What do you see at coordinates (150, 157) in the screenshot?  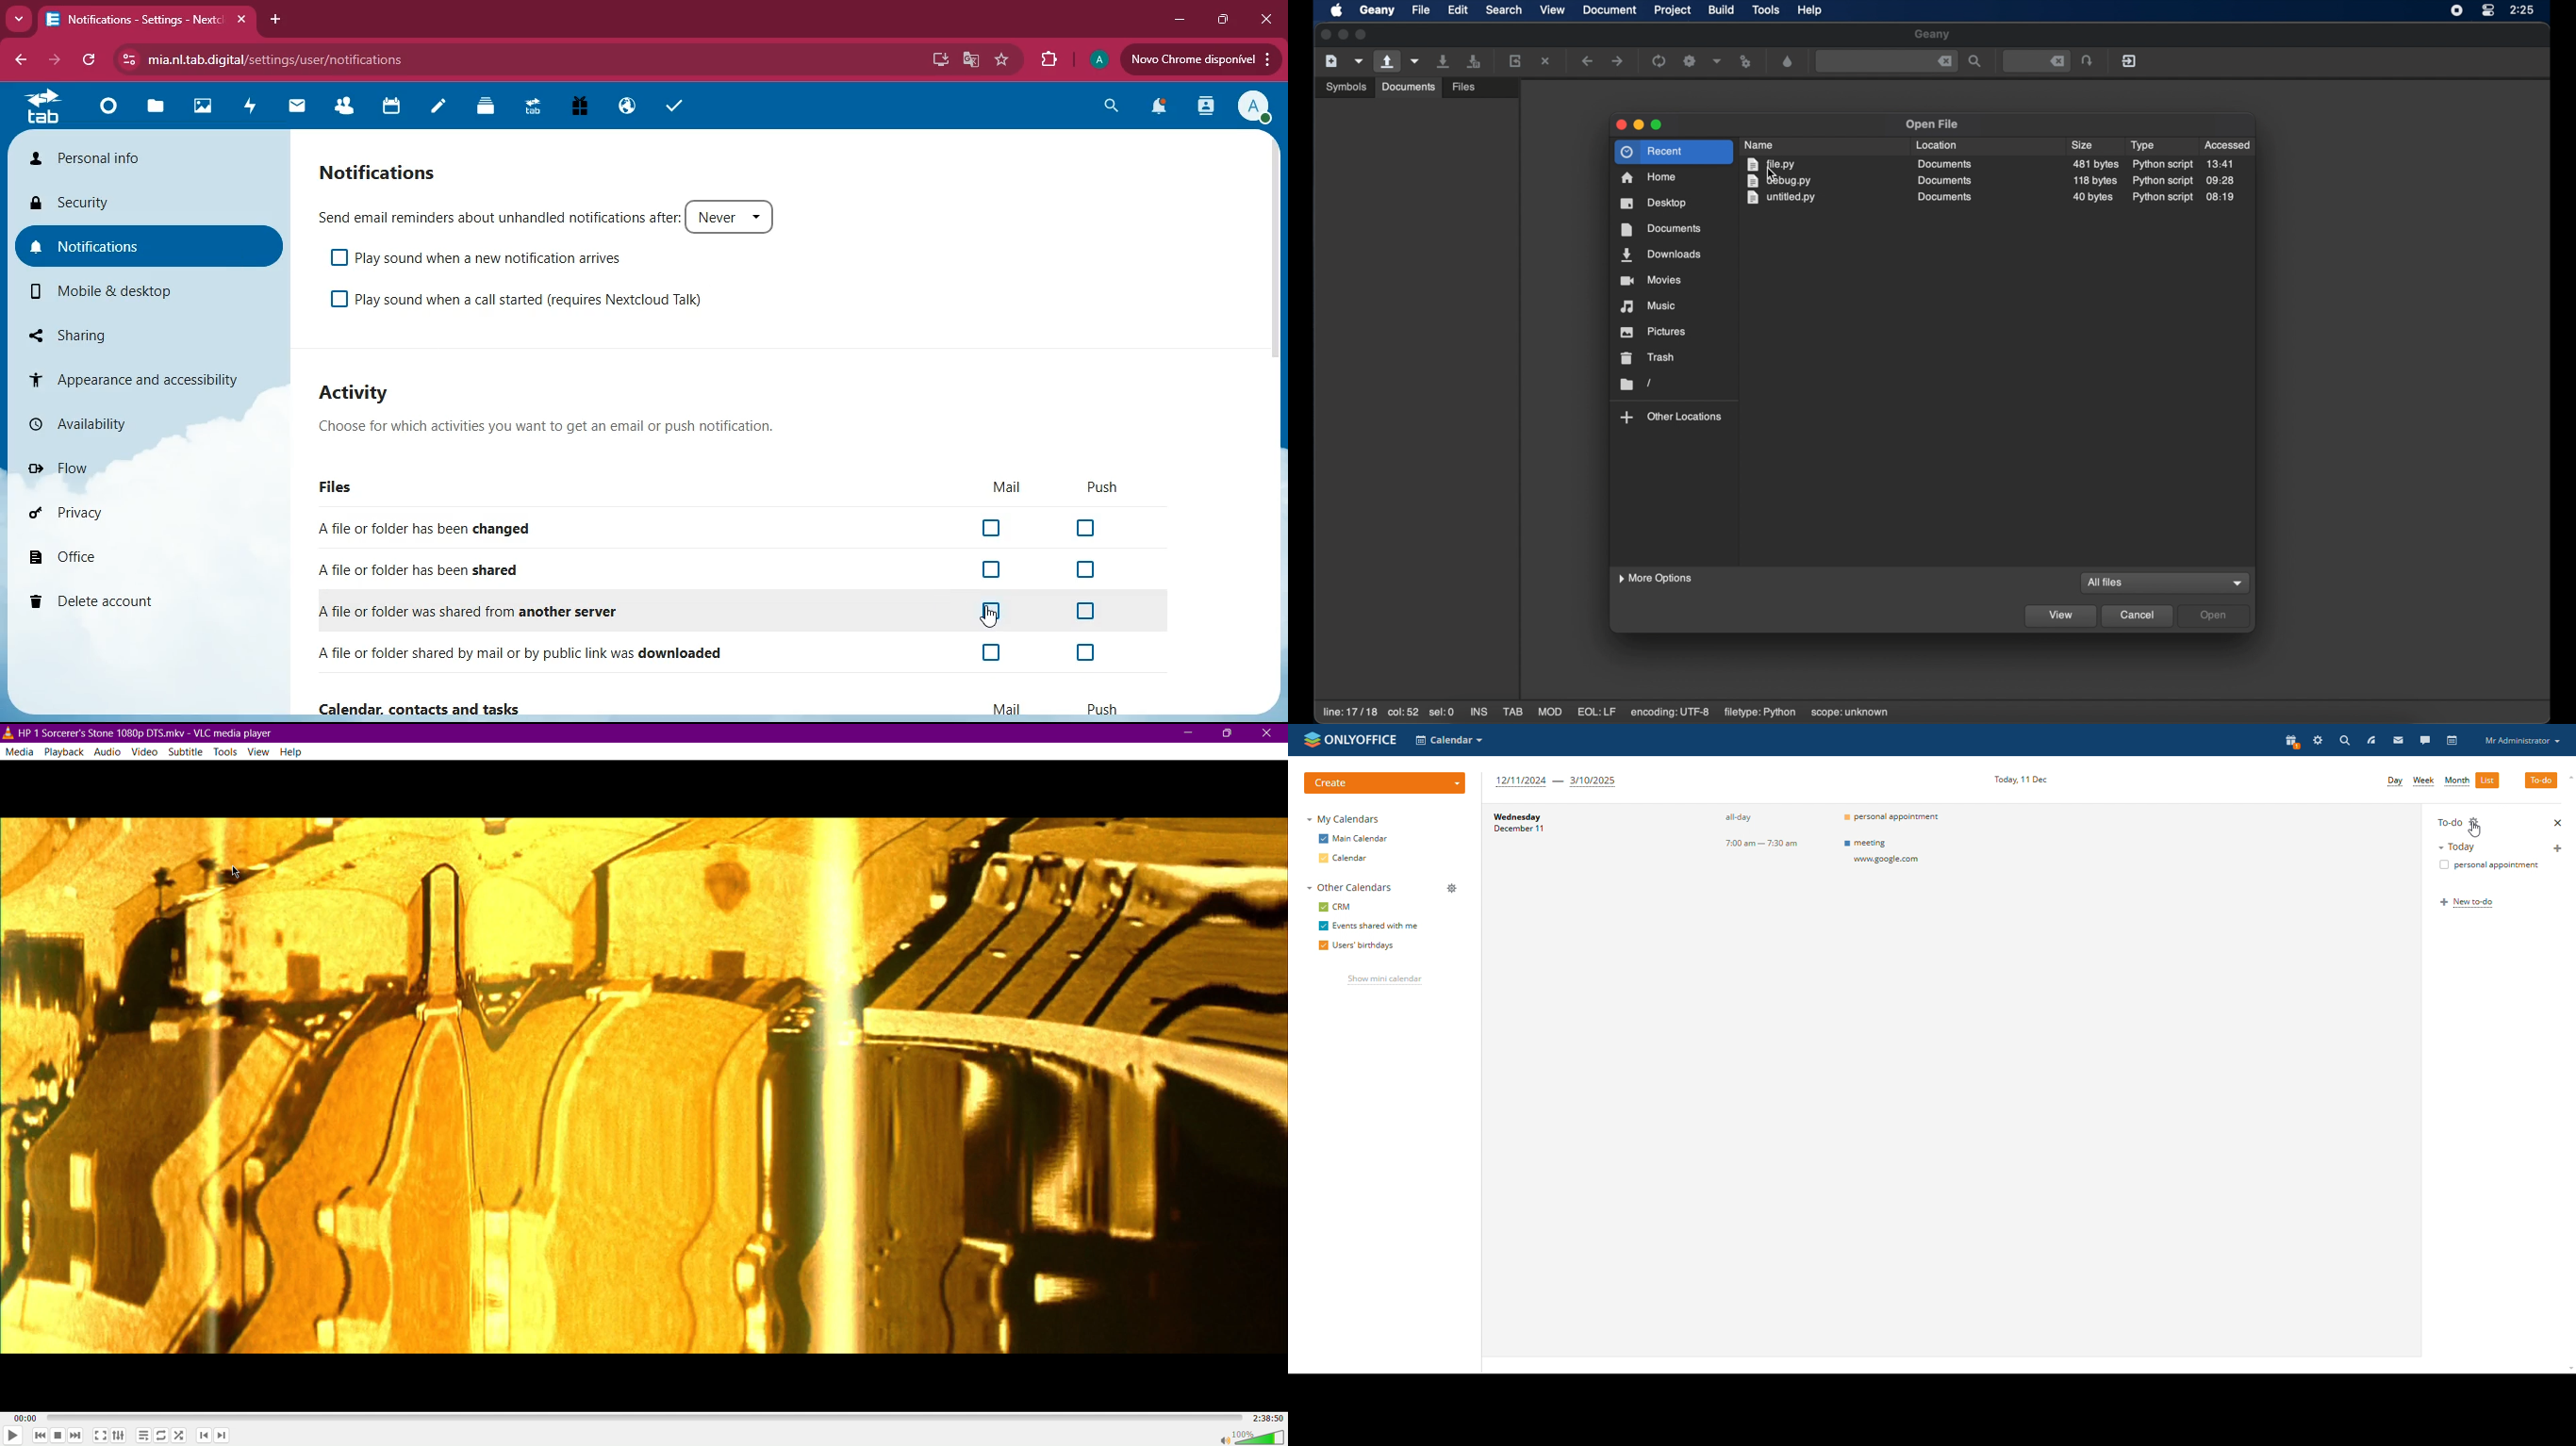 I see `personal info` at bounding box center [150, 157].